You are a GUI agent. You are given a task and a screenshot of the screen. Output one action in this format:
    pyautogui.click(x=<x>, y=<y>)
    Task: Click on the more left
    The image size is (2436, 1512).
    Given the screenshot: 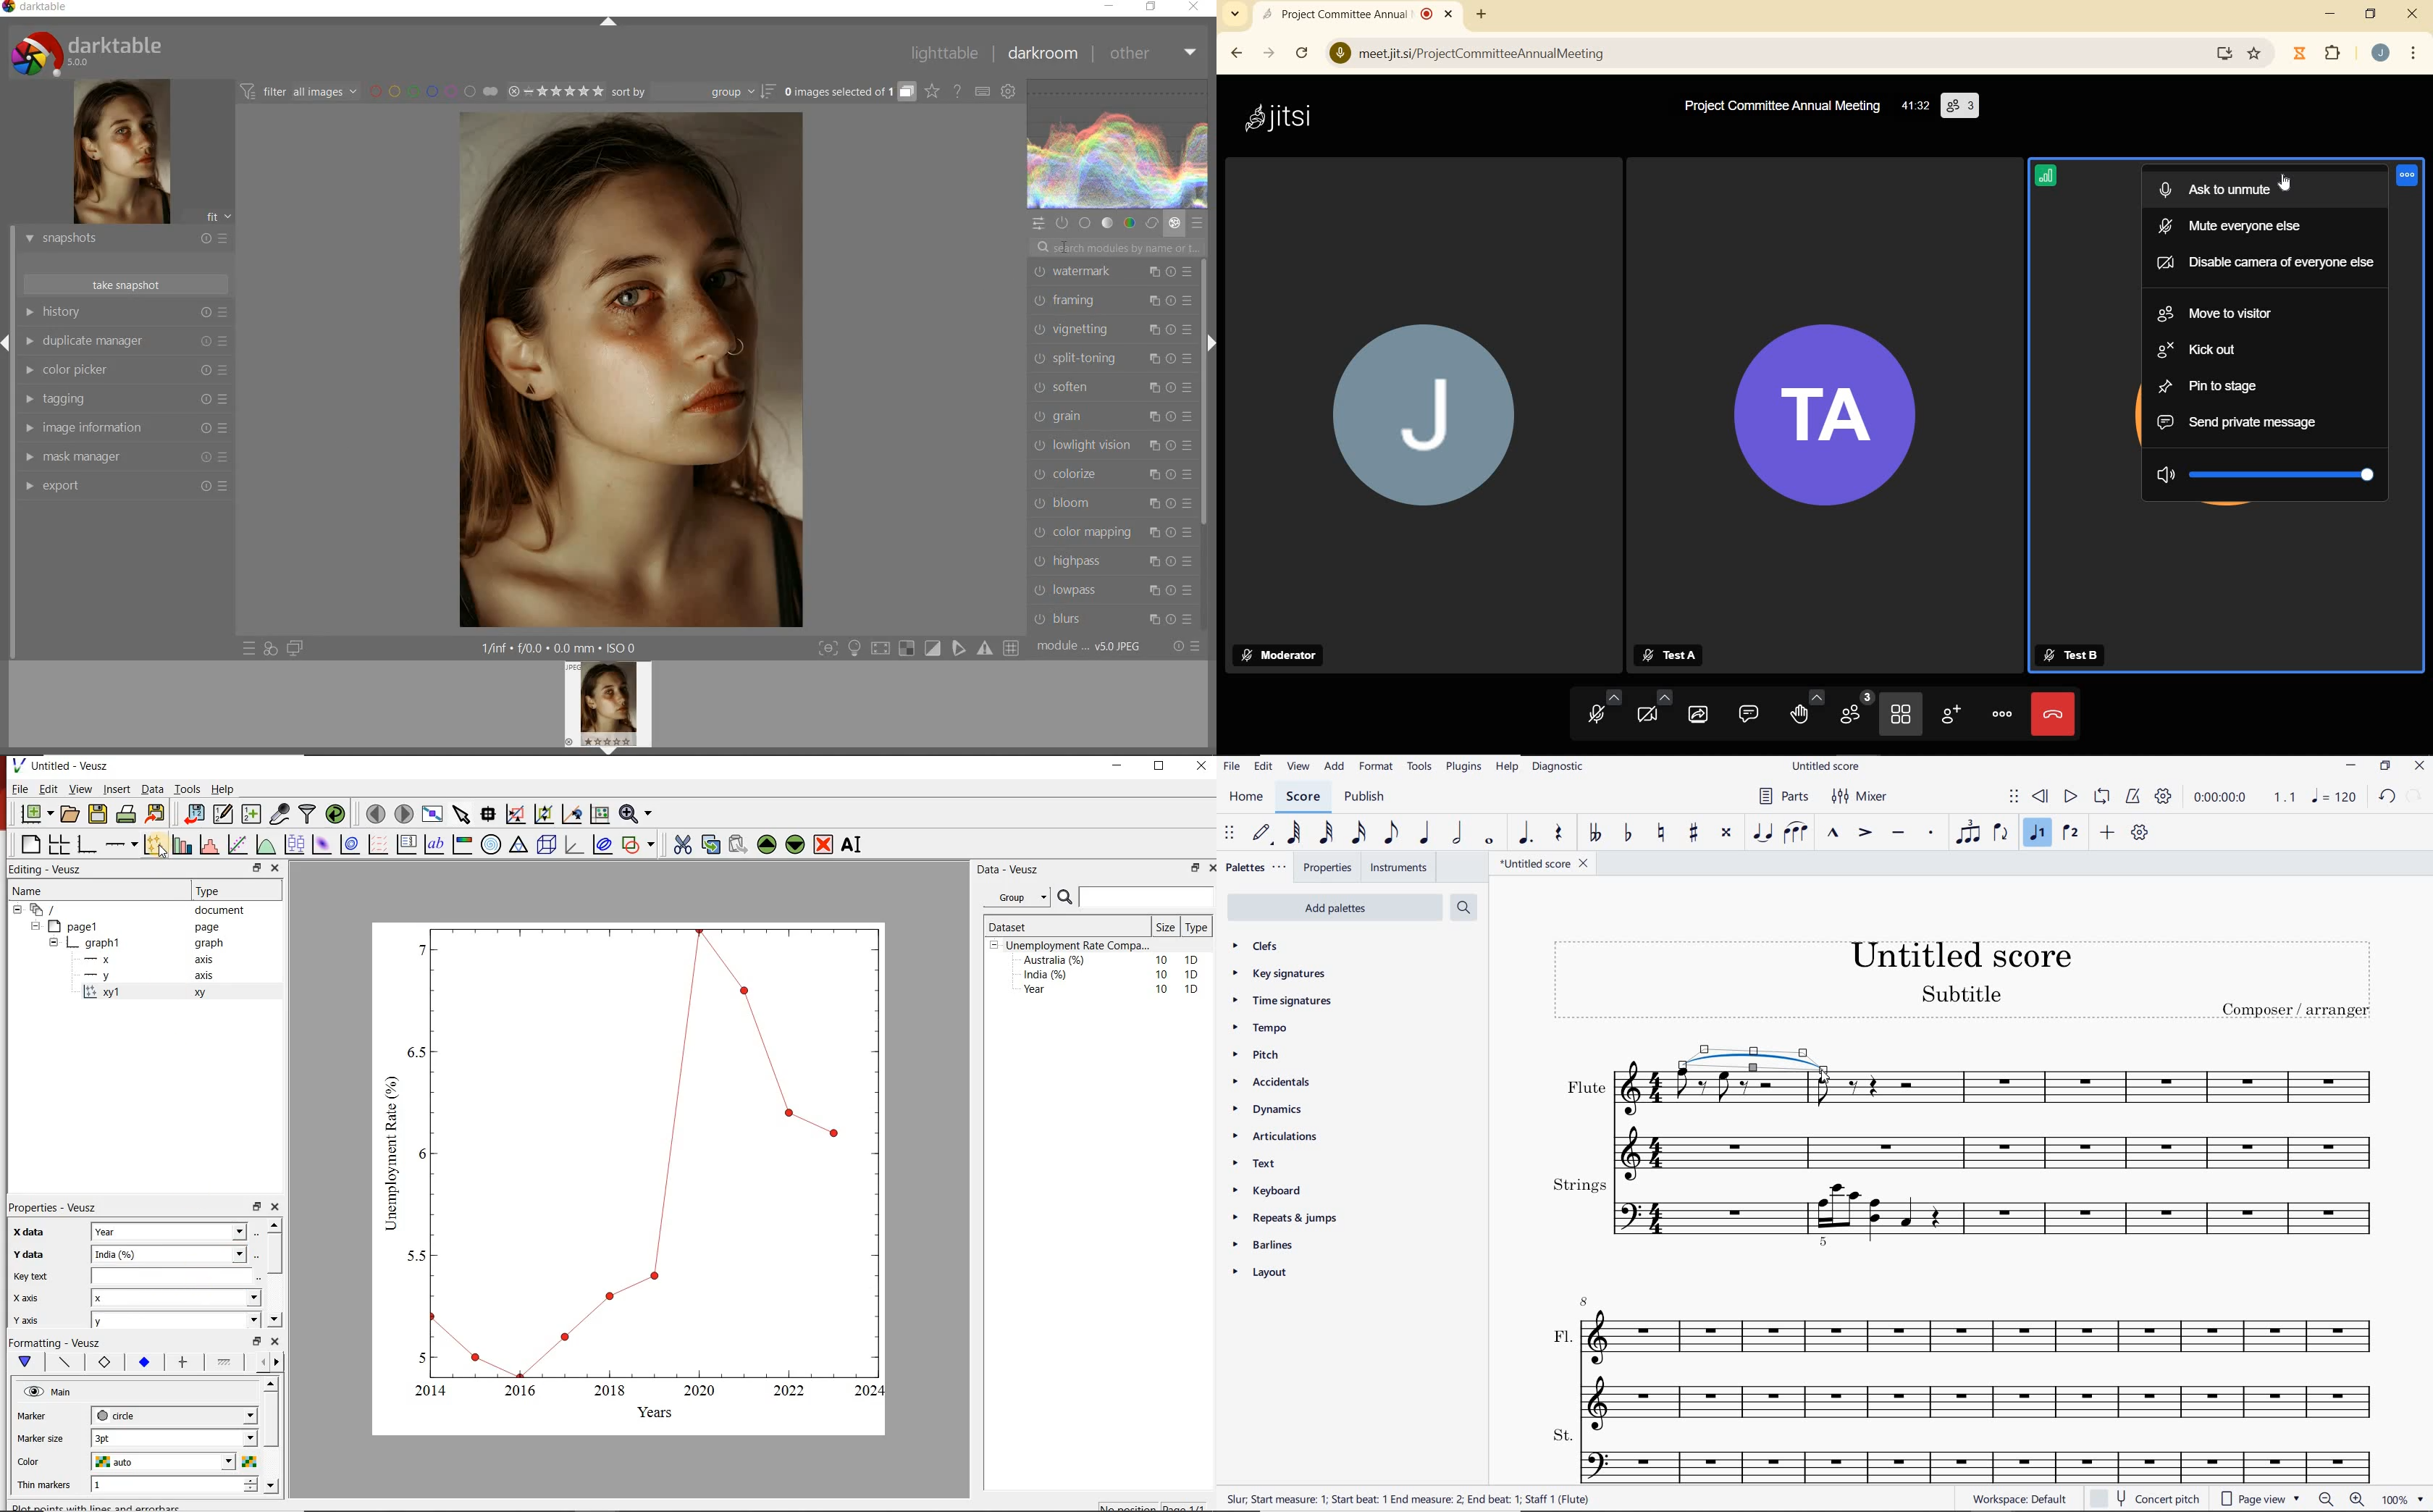 What is the action you would take?
    pyautogui.click(x=260, y=1361)
    